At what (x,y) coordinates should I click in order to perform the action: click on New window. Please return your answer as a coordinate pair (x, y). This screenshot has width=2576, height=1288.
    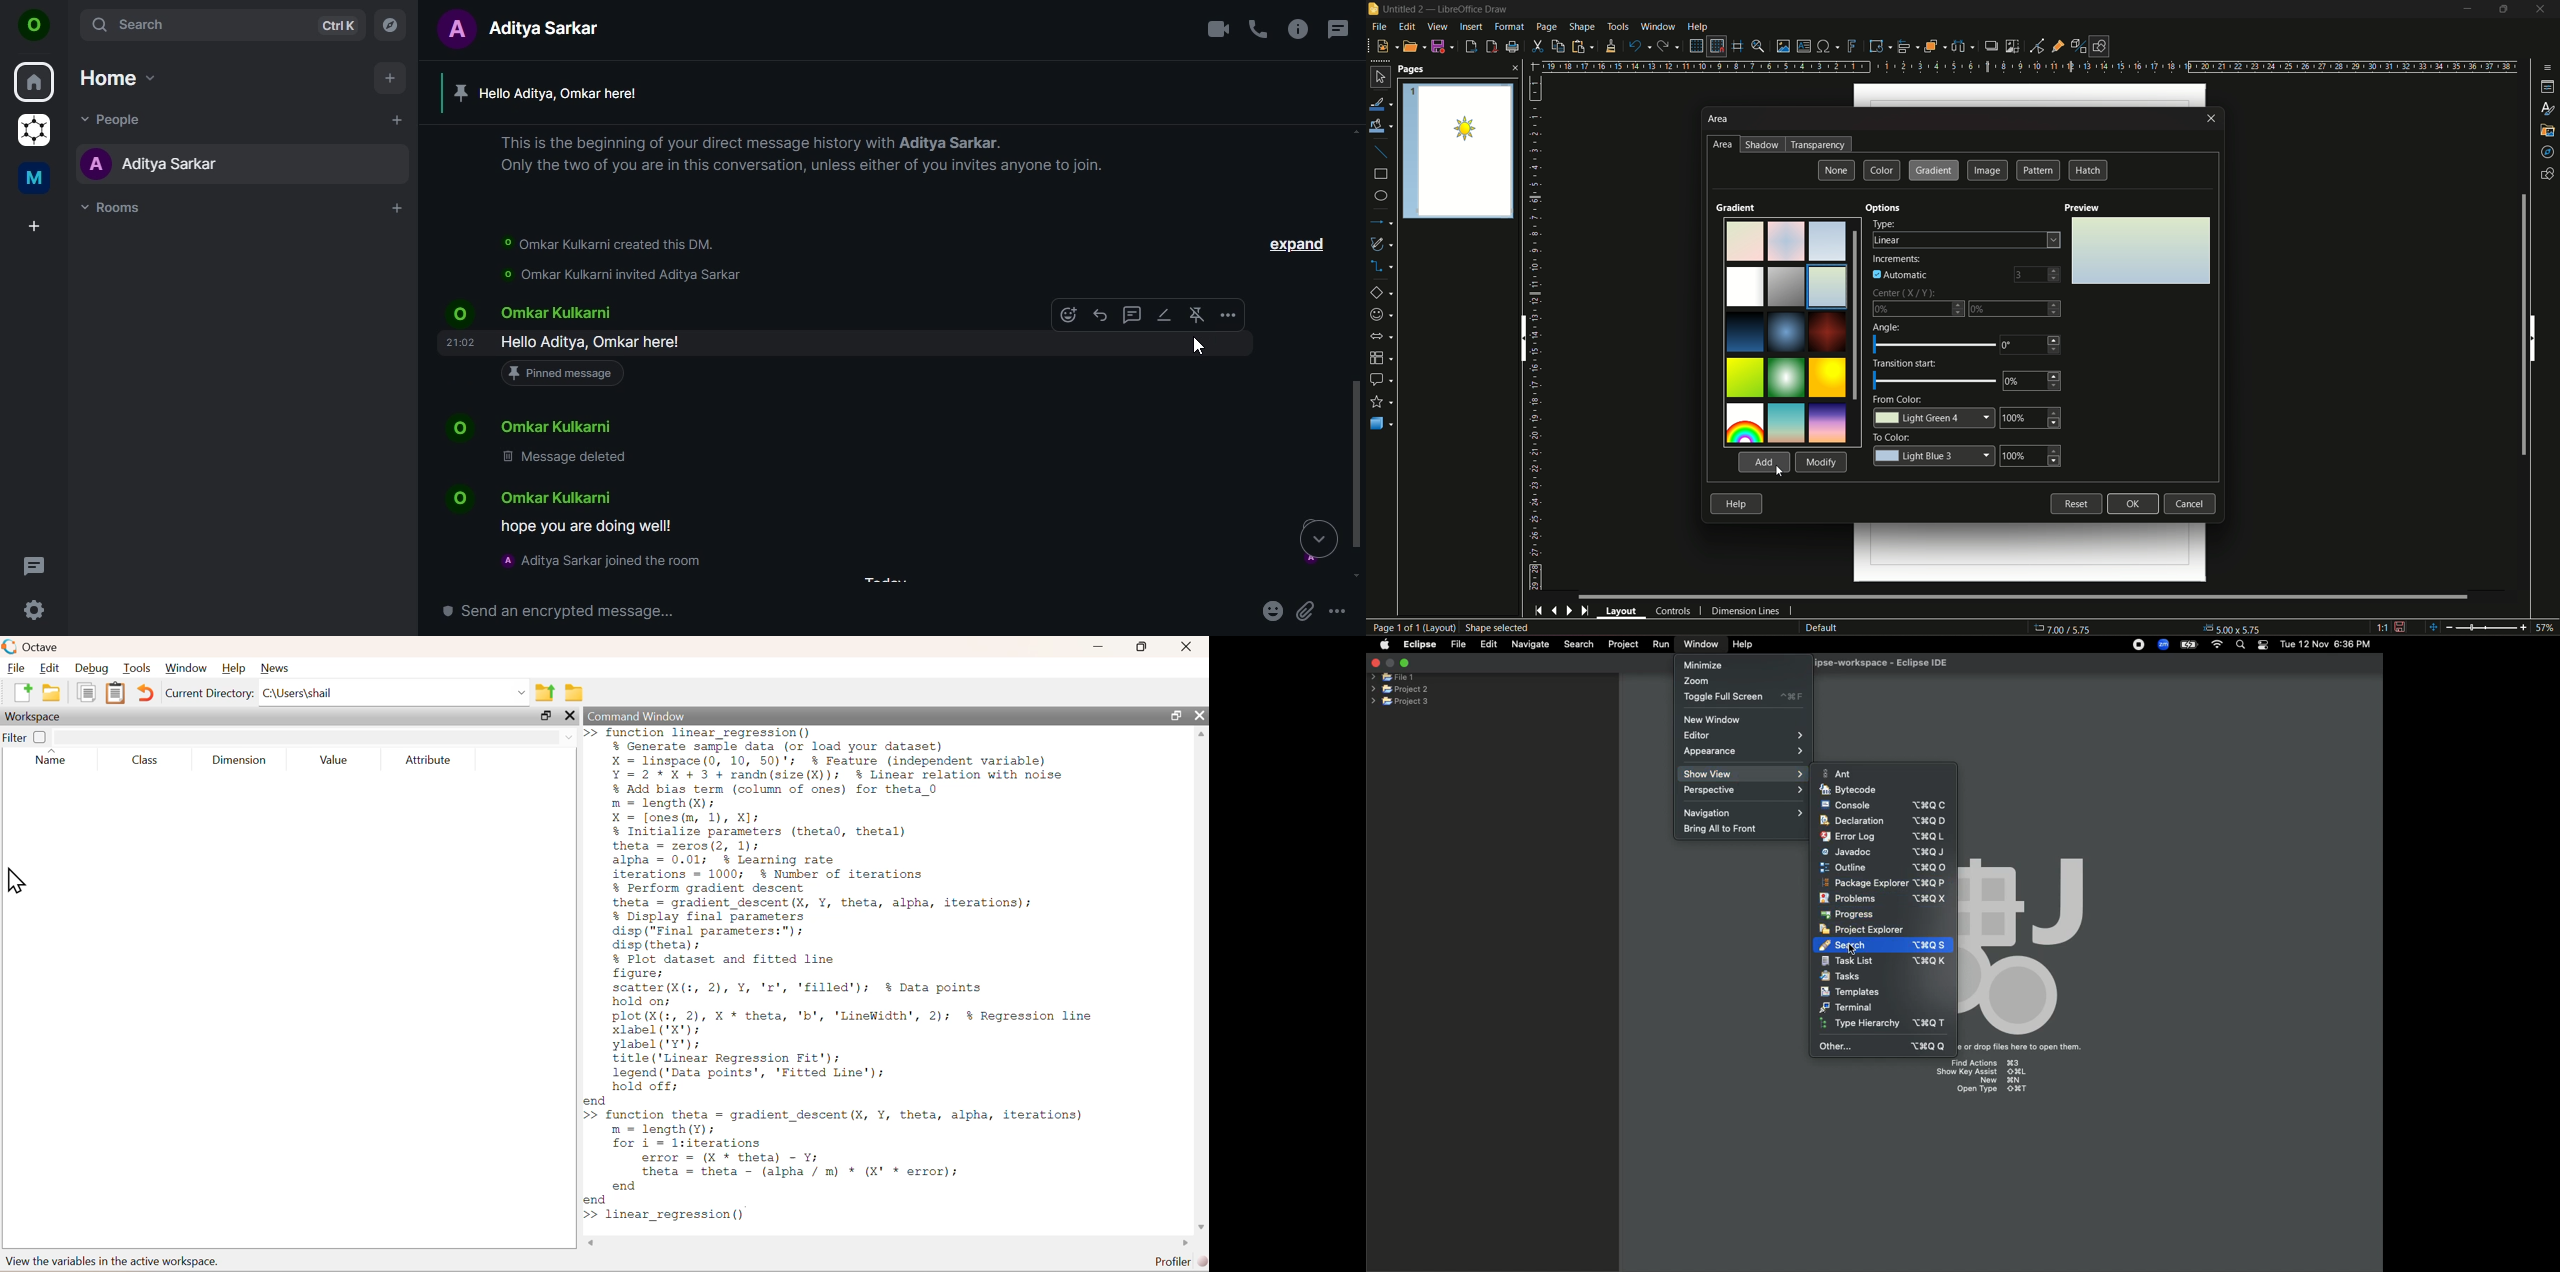
    Looking at the image, I should click on (1717, 719).